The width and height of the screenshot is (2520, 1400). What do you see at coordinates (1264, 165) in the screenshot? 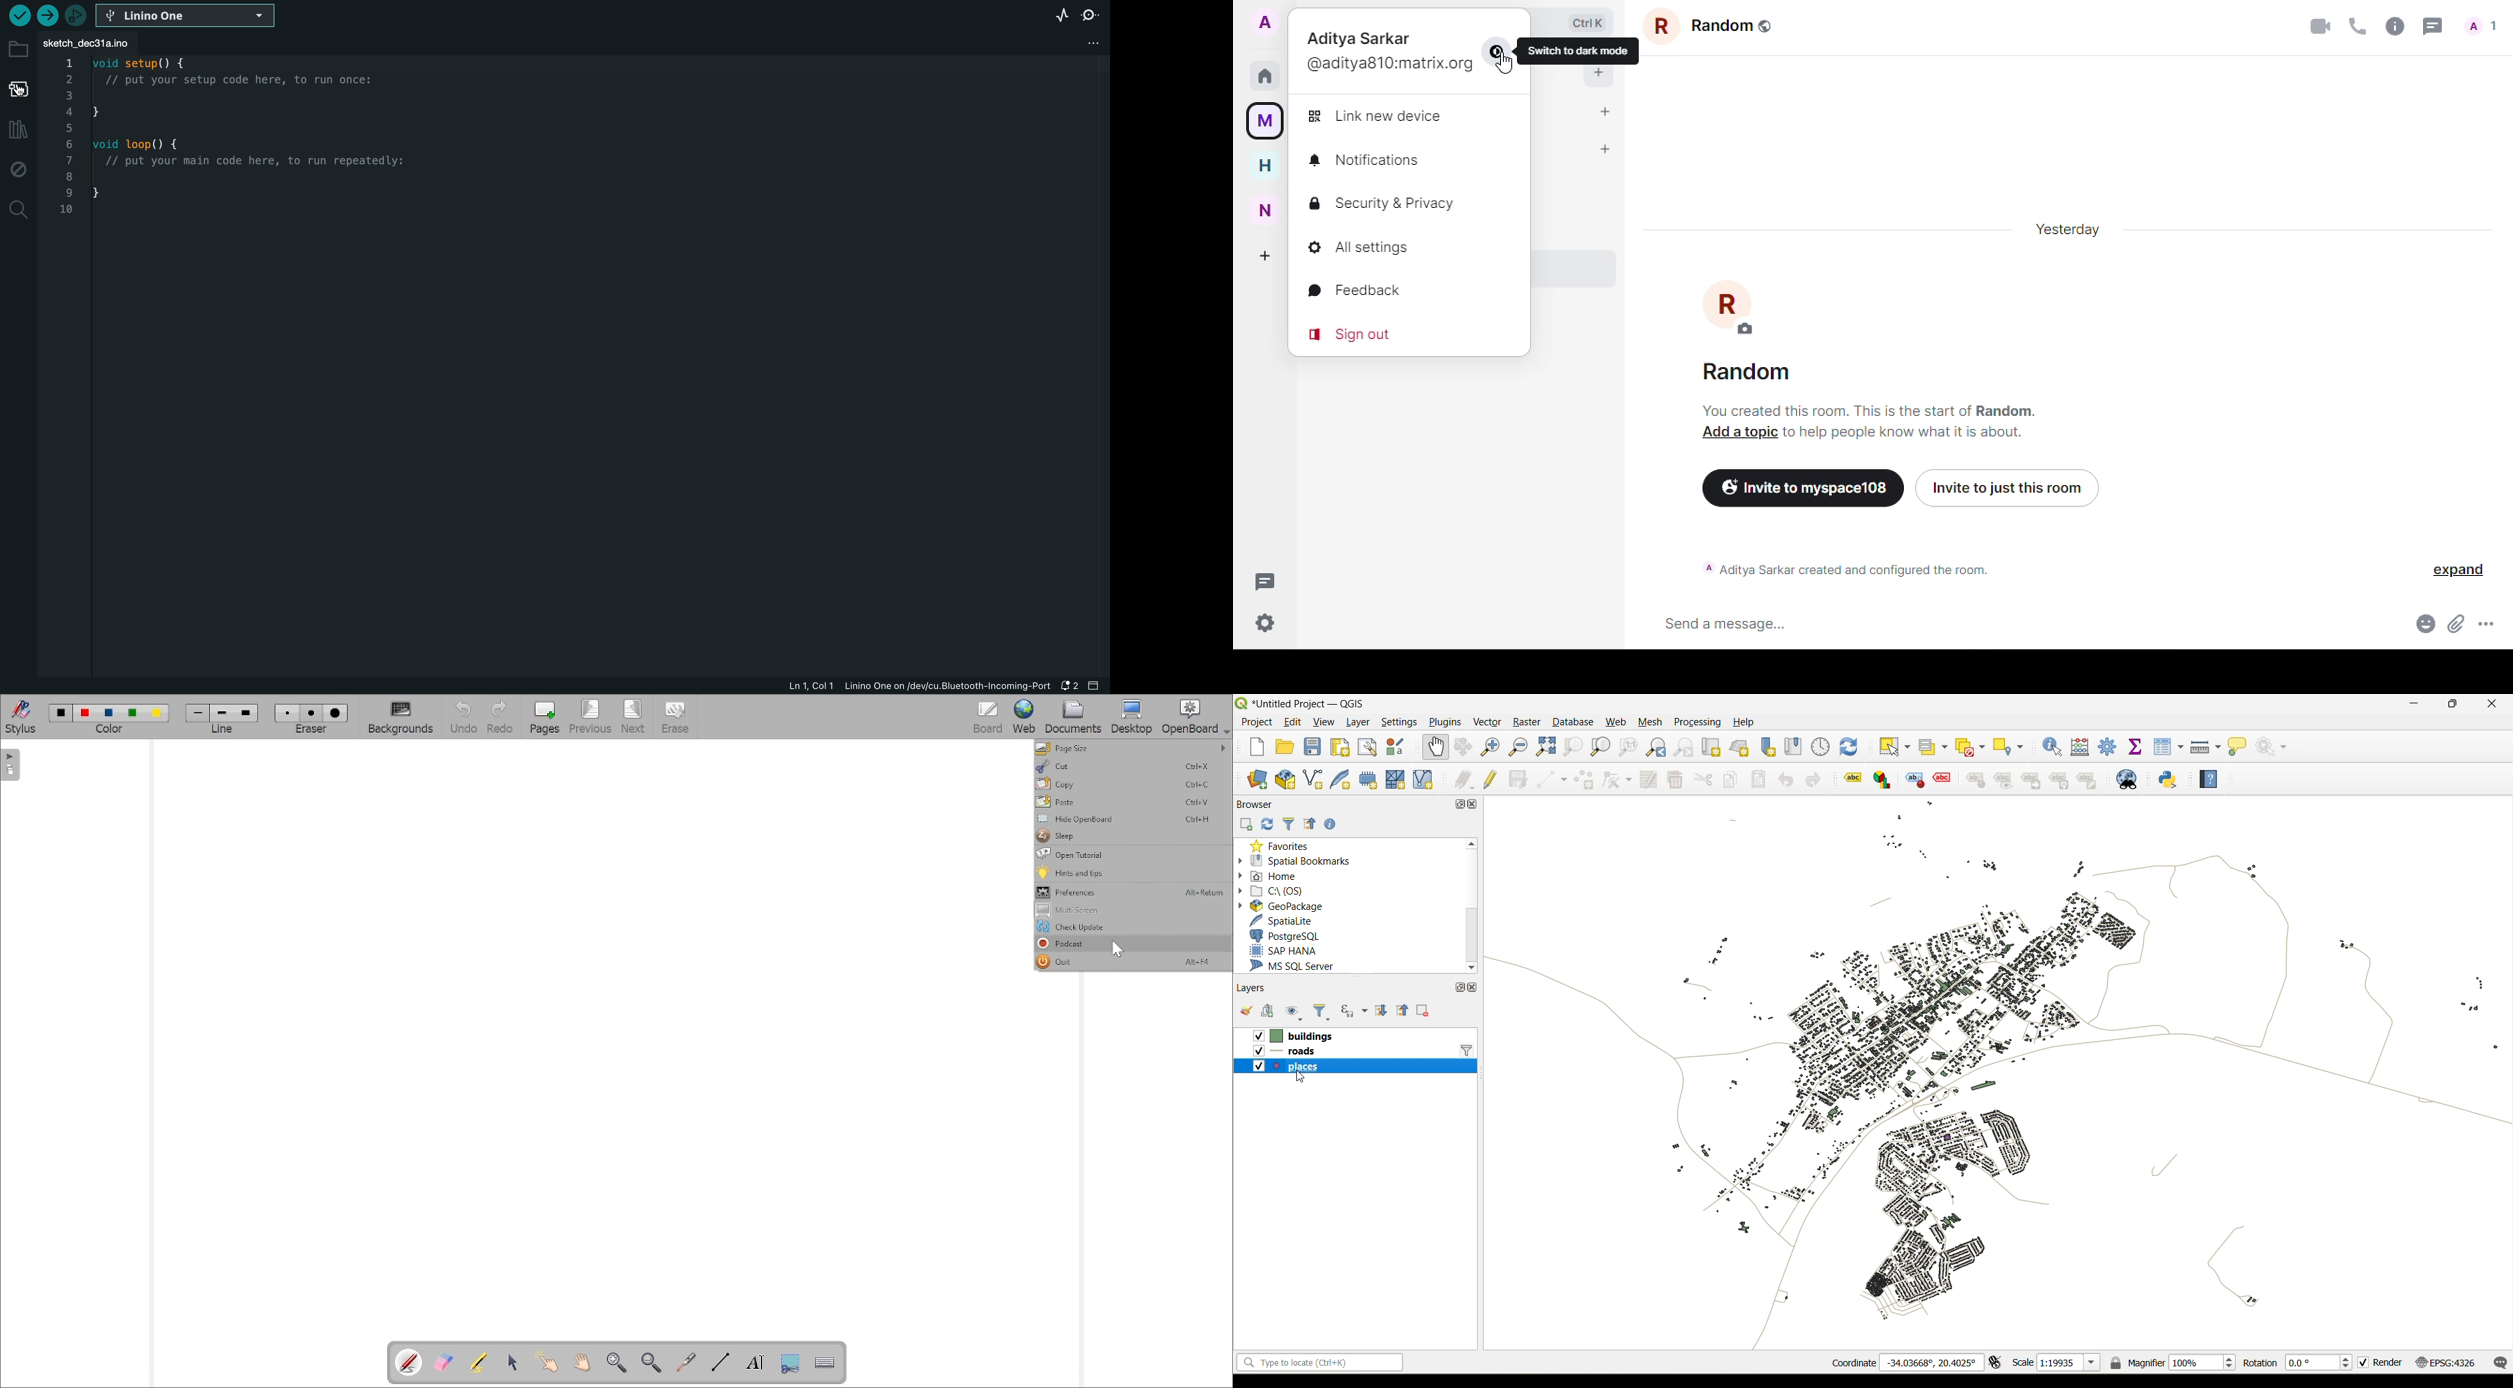
I see `home` at bounding box center [1264, 165].